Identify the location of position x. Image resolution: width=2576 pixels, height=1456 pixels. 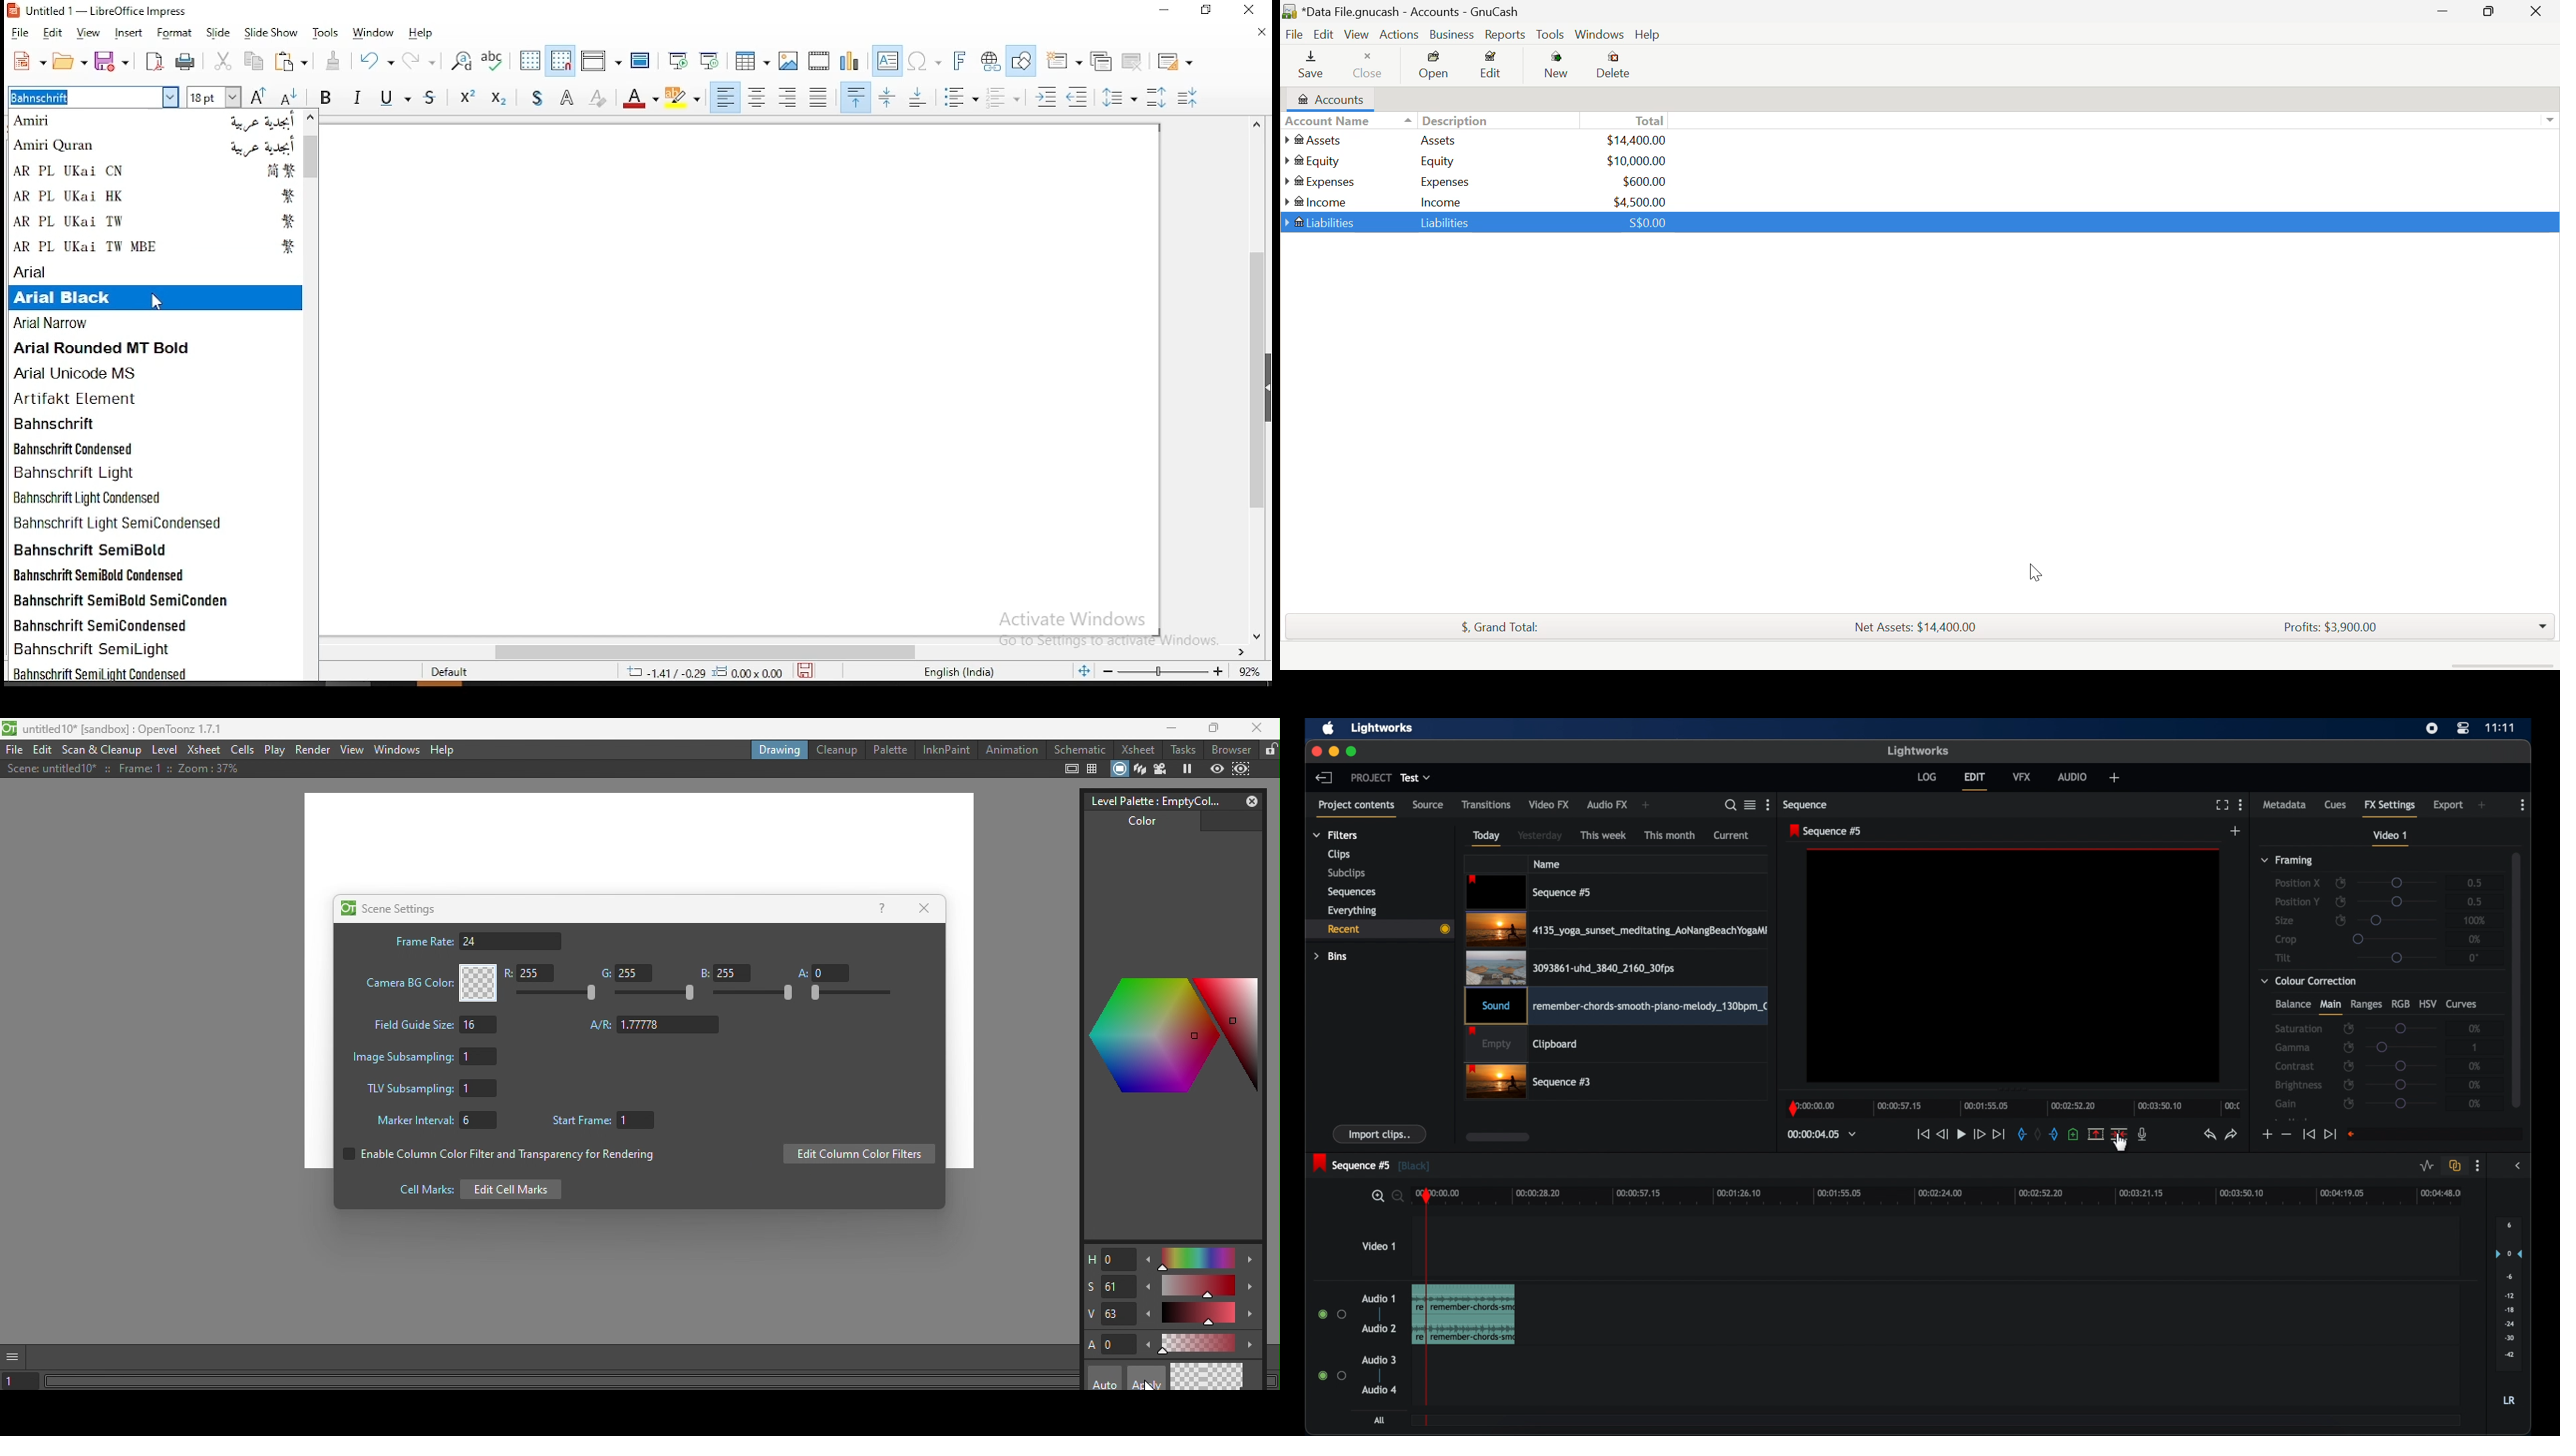
(2298, 884).